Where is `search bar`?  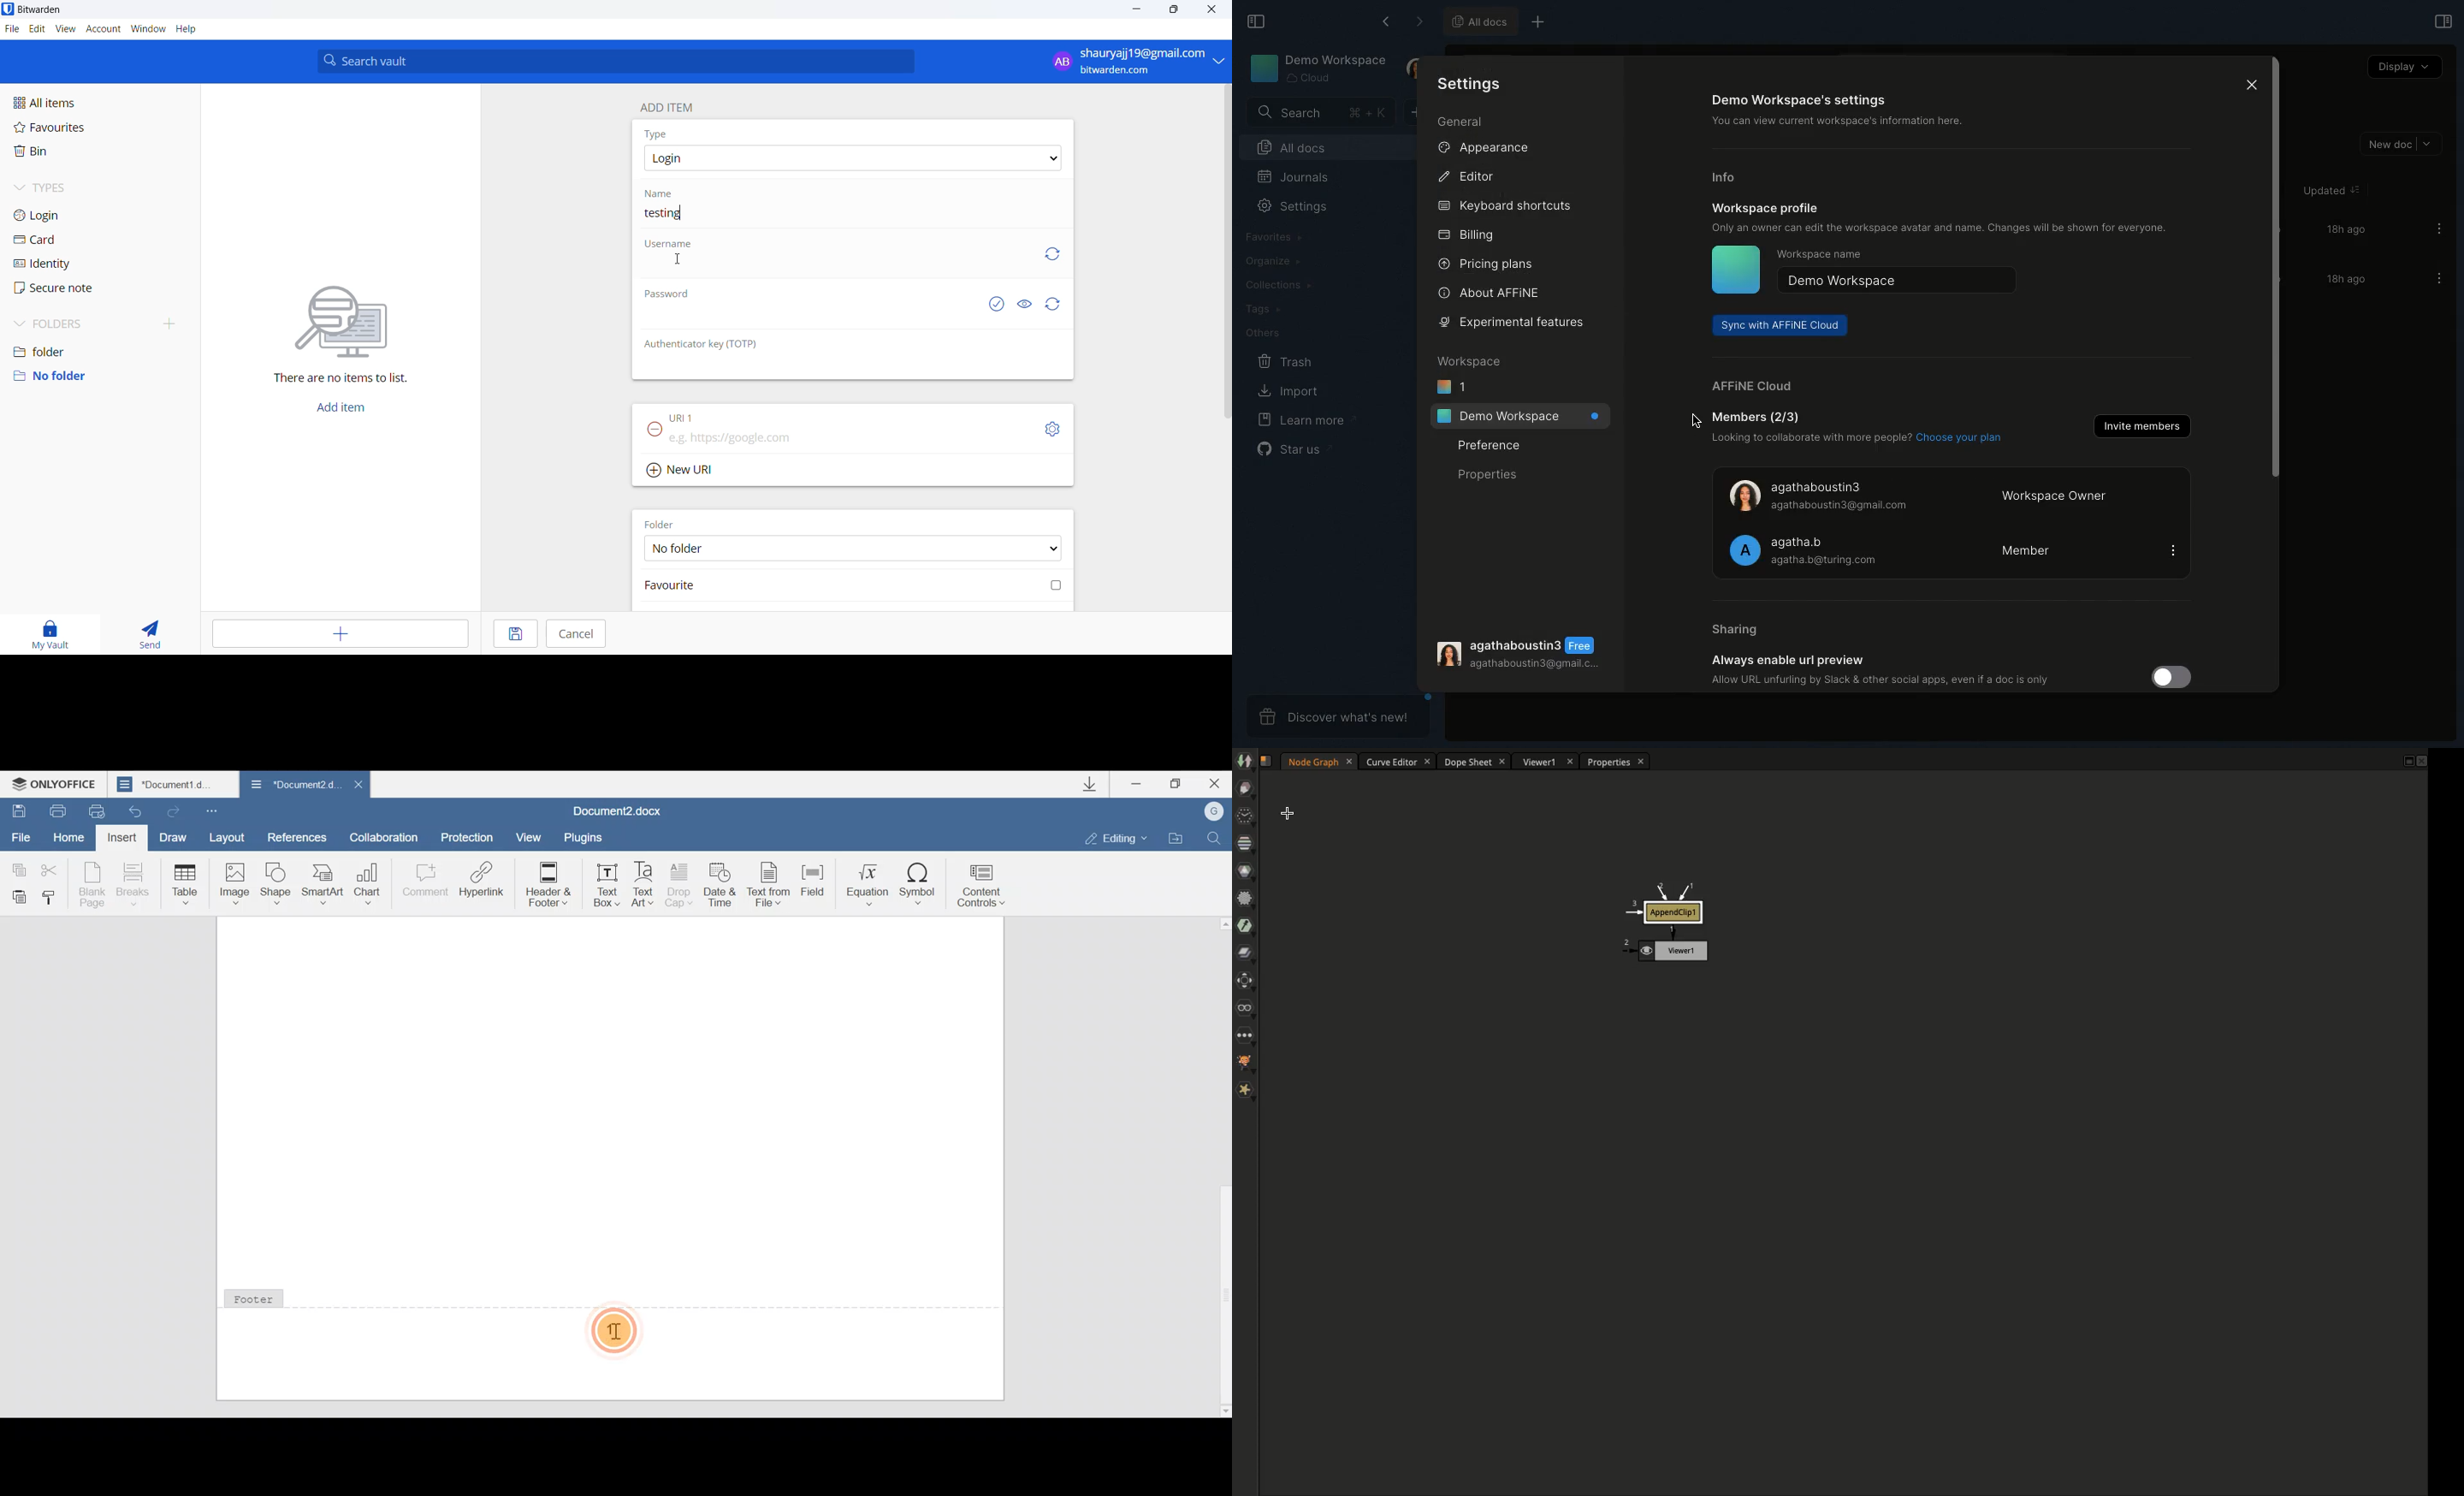 search bar is located at coordinates (615, 60).